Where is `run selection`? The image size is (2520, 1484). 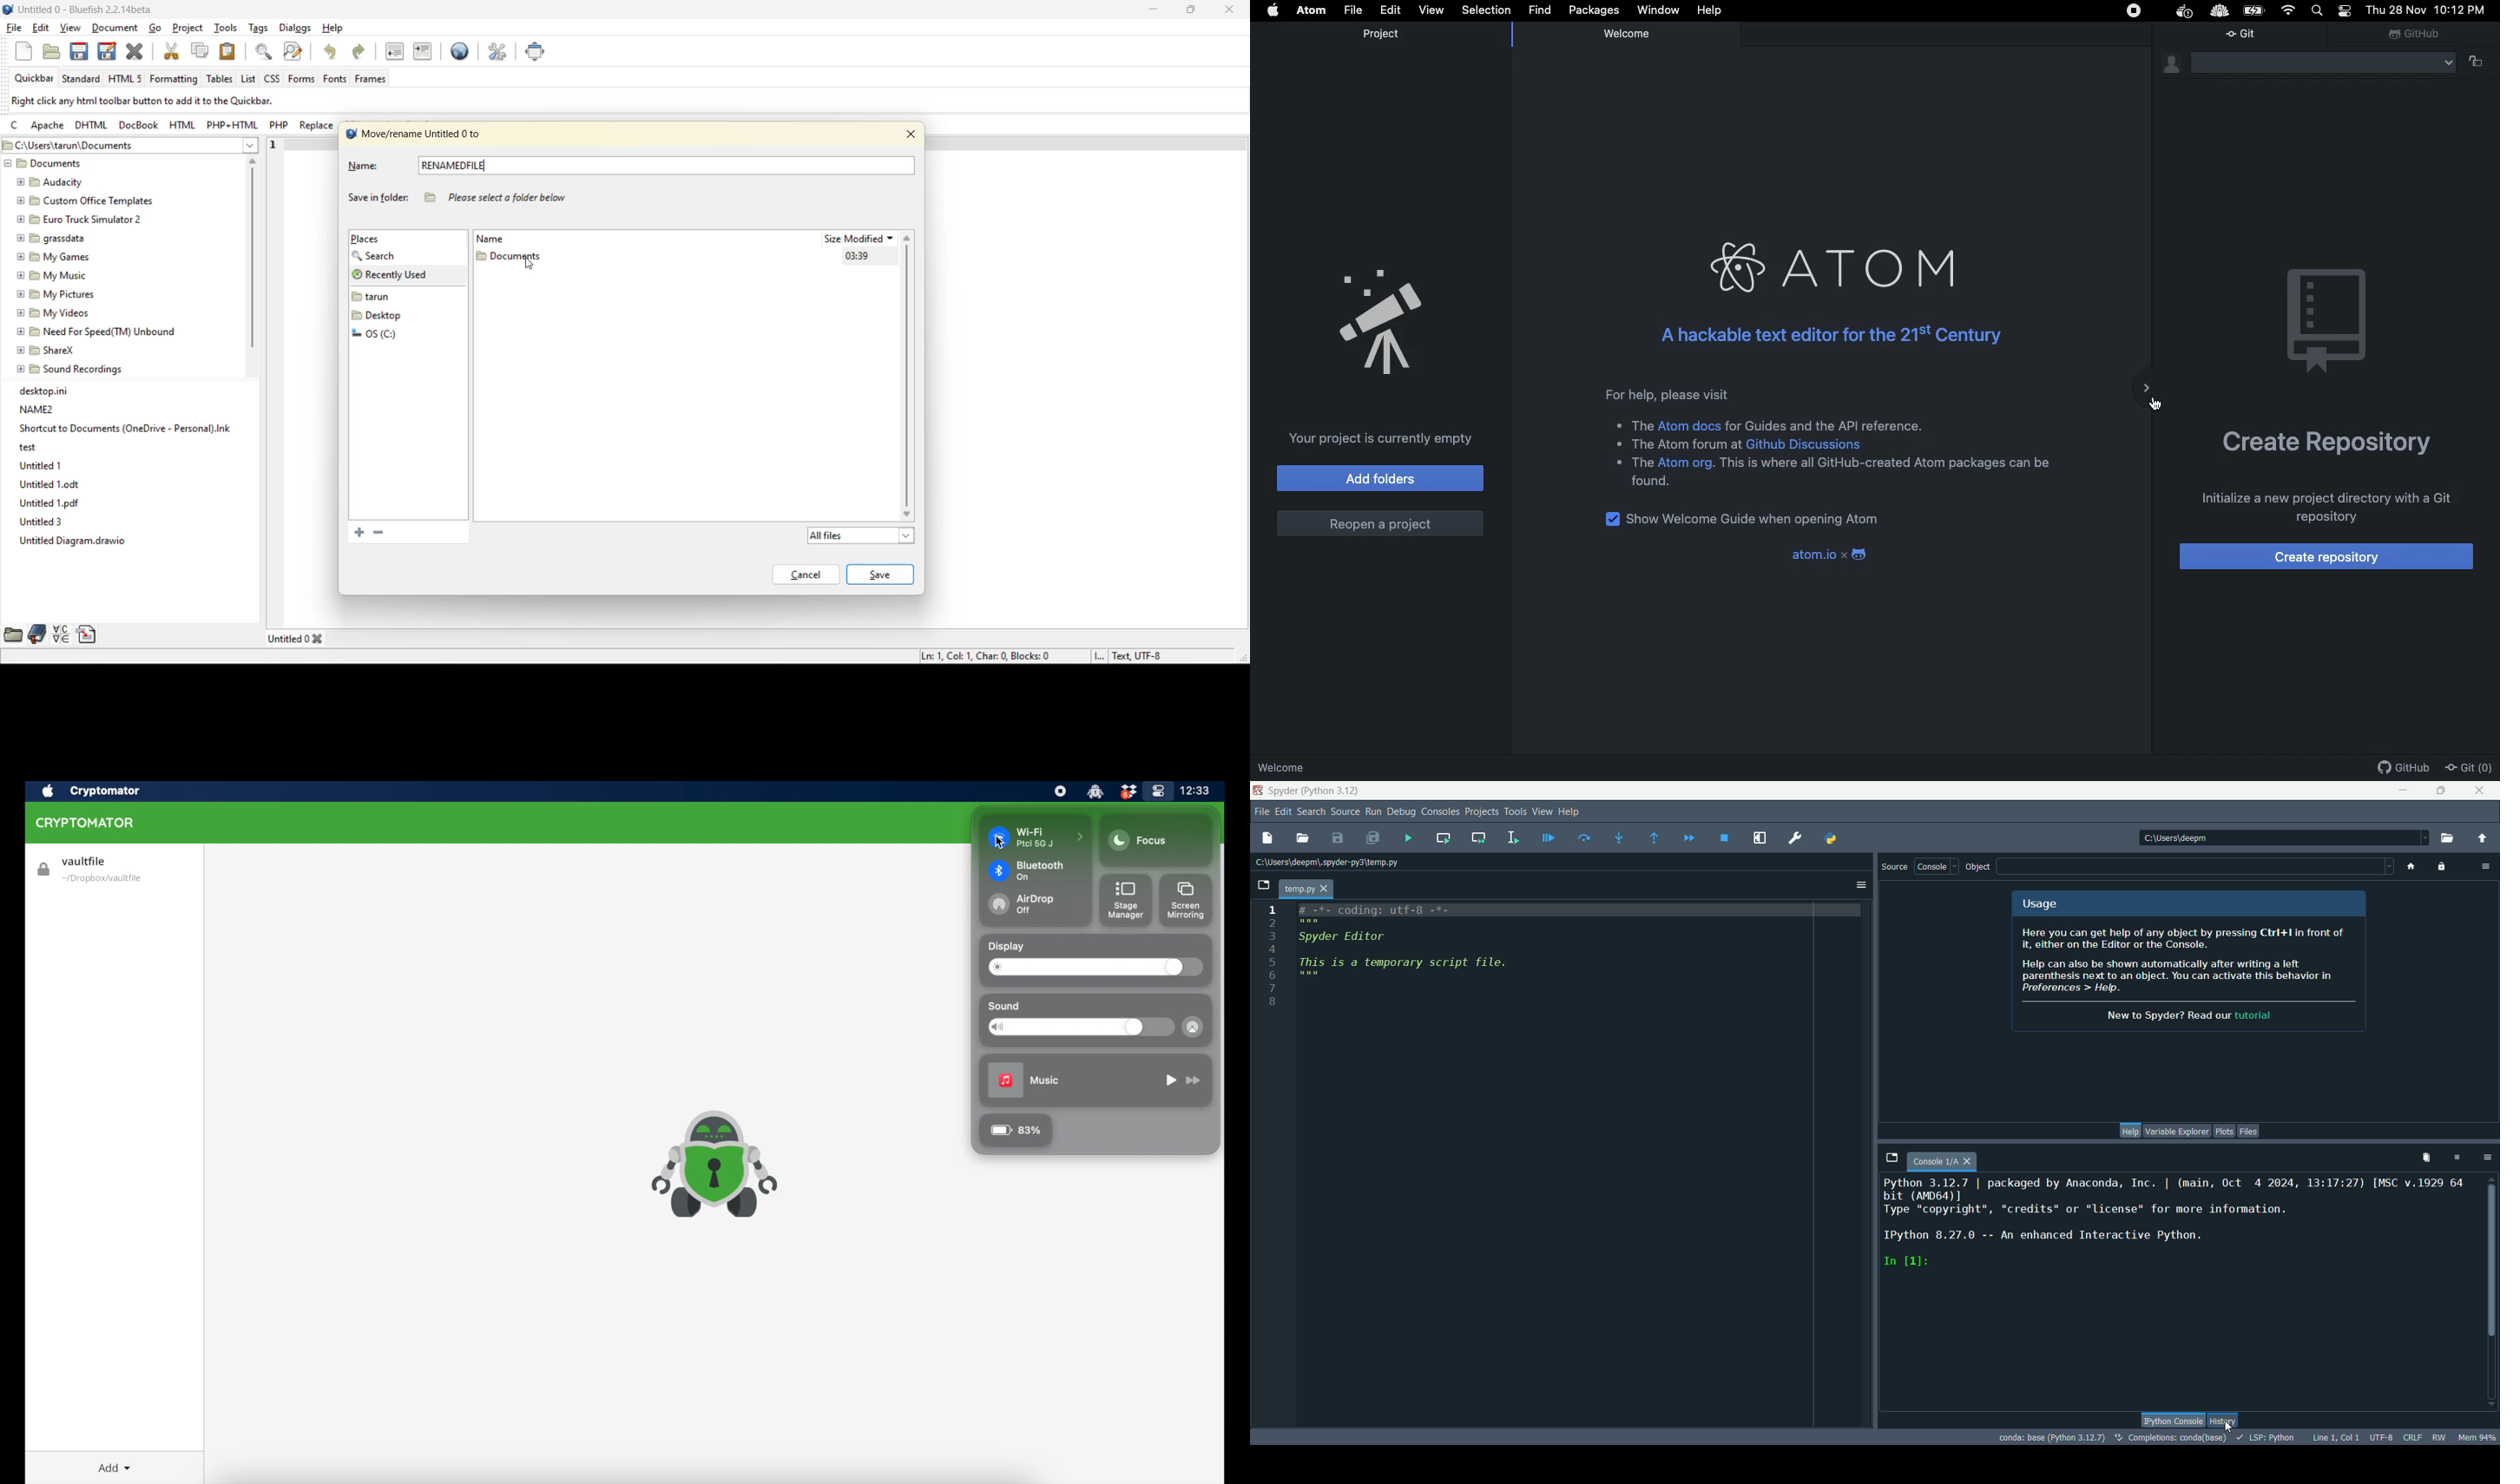 run selection is located at coordinates (1514, 838).